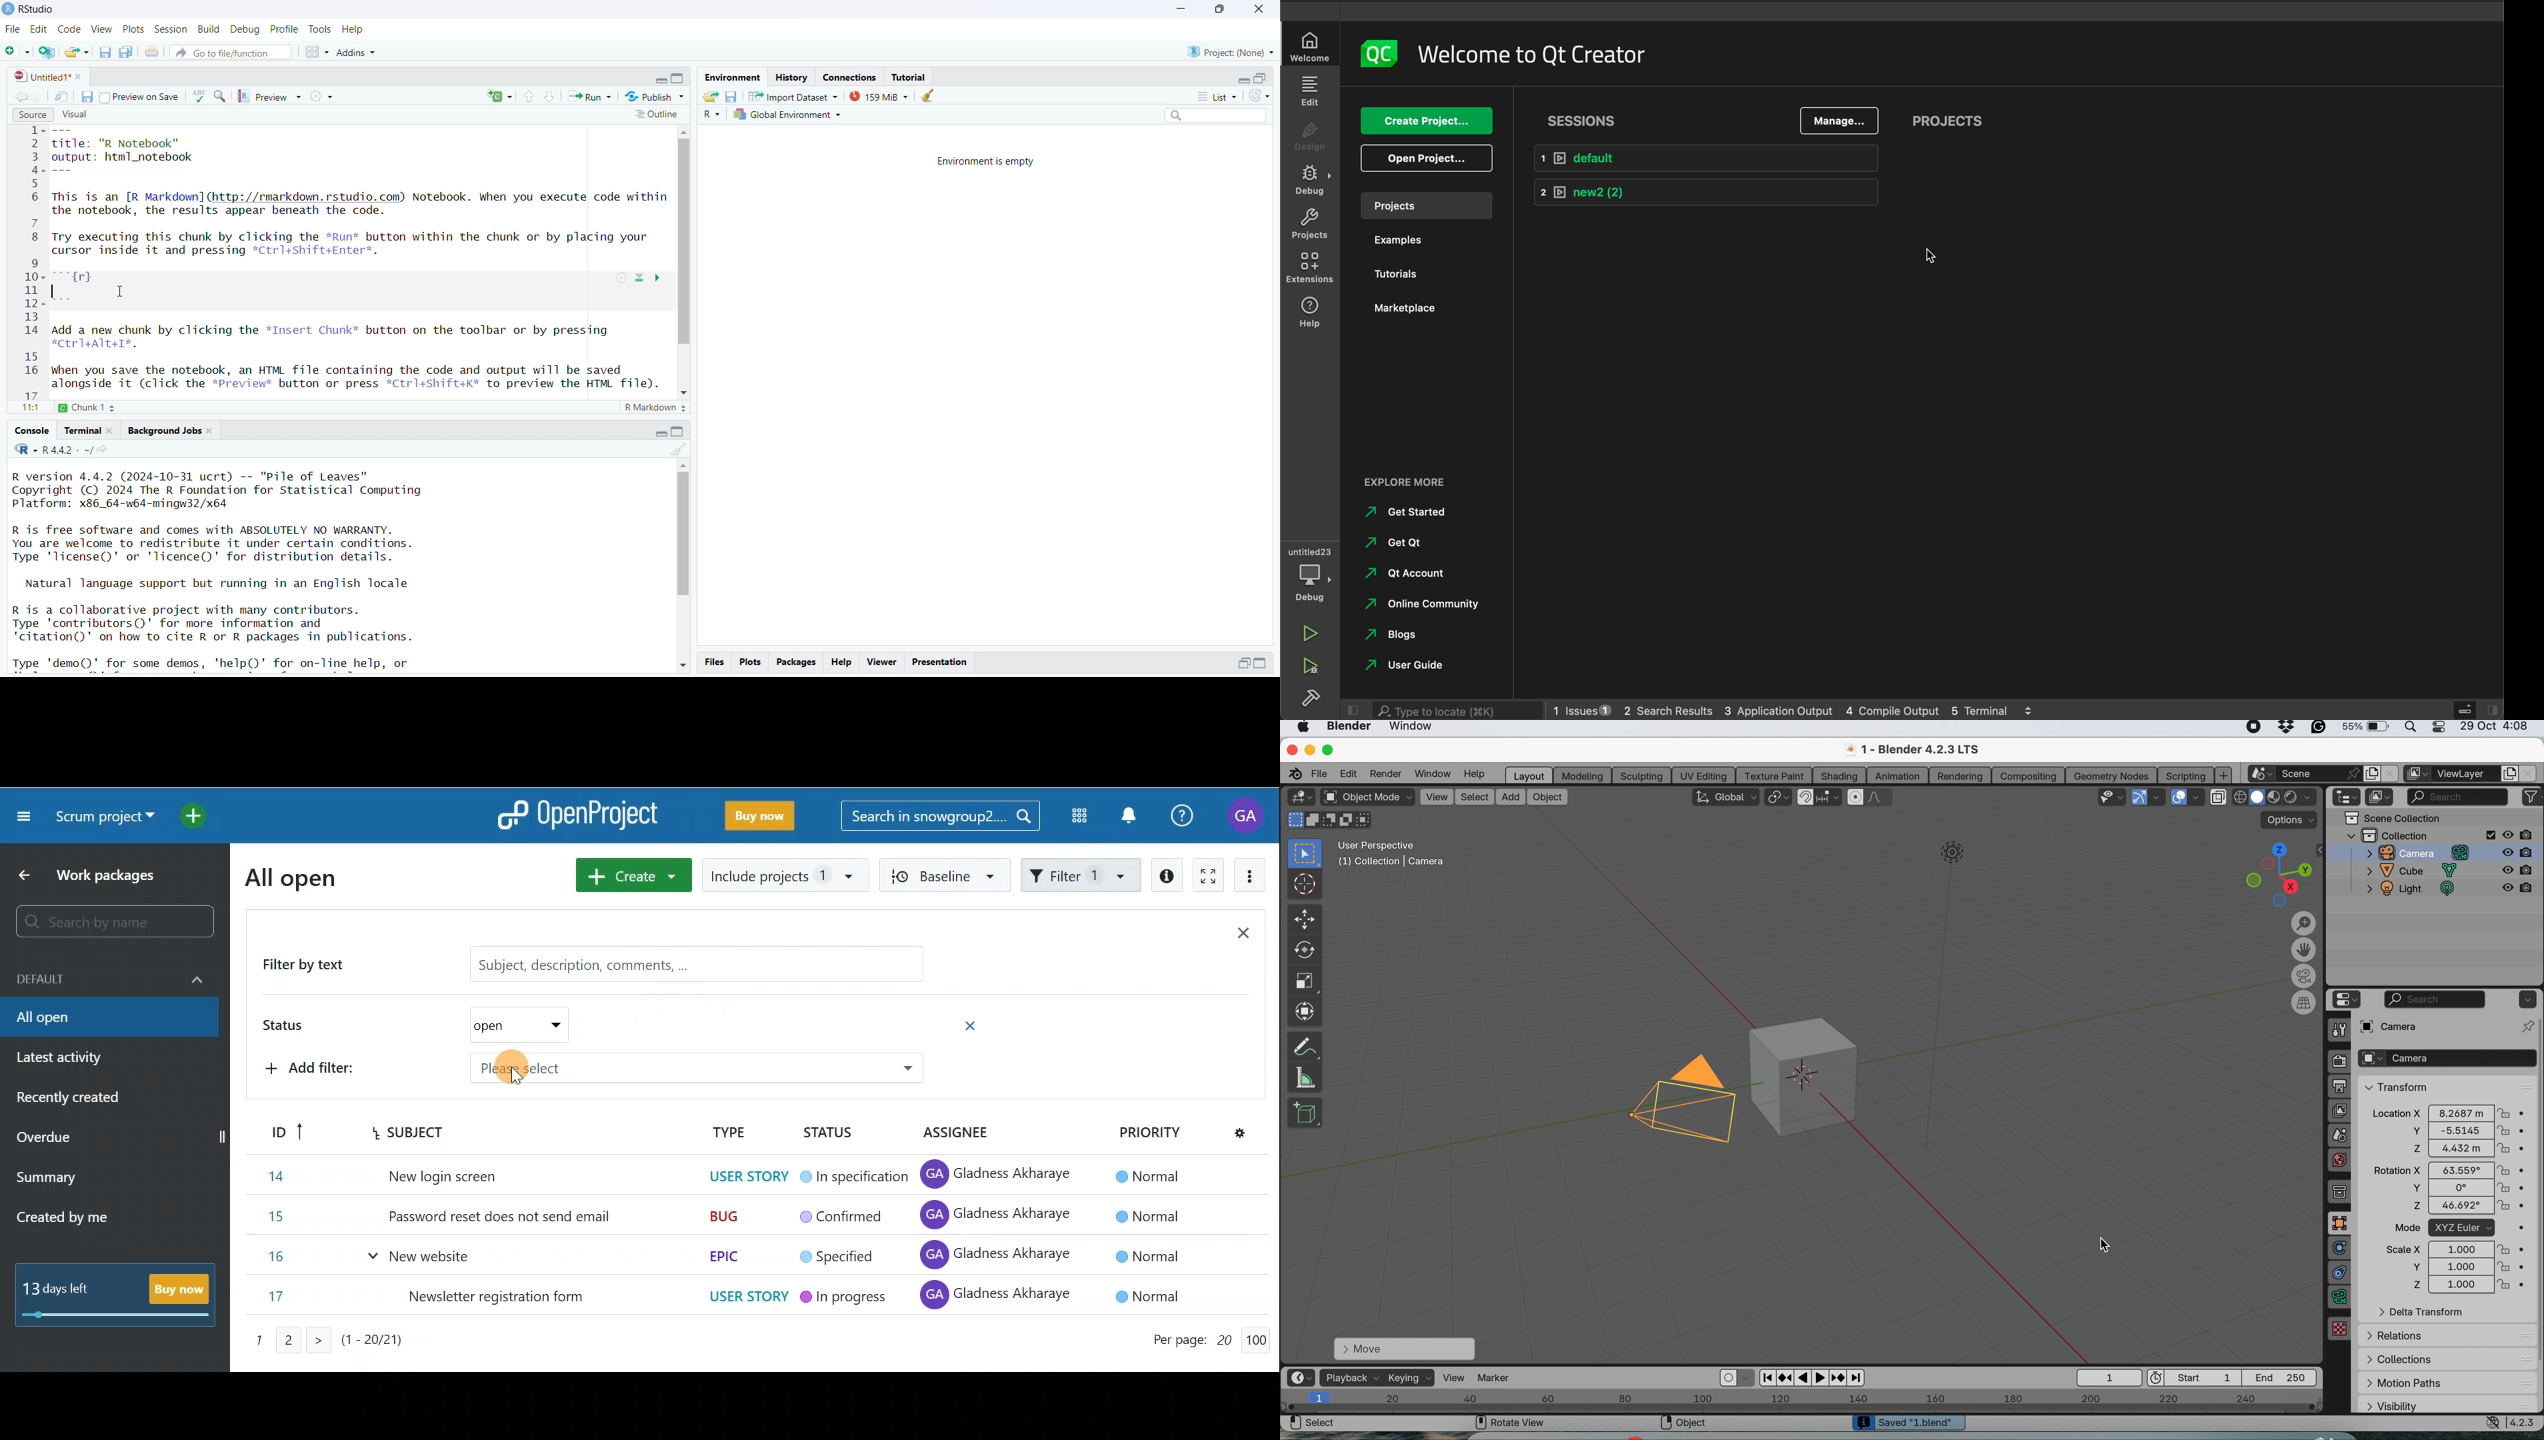  What do you see at coordinates (2340, 1062) in the screenshot?
I see `render` at bounding box center [2340, 1062].